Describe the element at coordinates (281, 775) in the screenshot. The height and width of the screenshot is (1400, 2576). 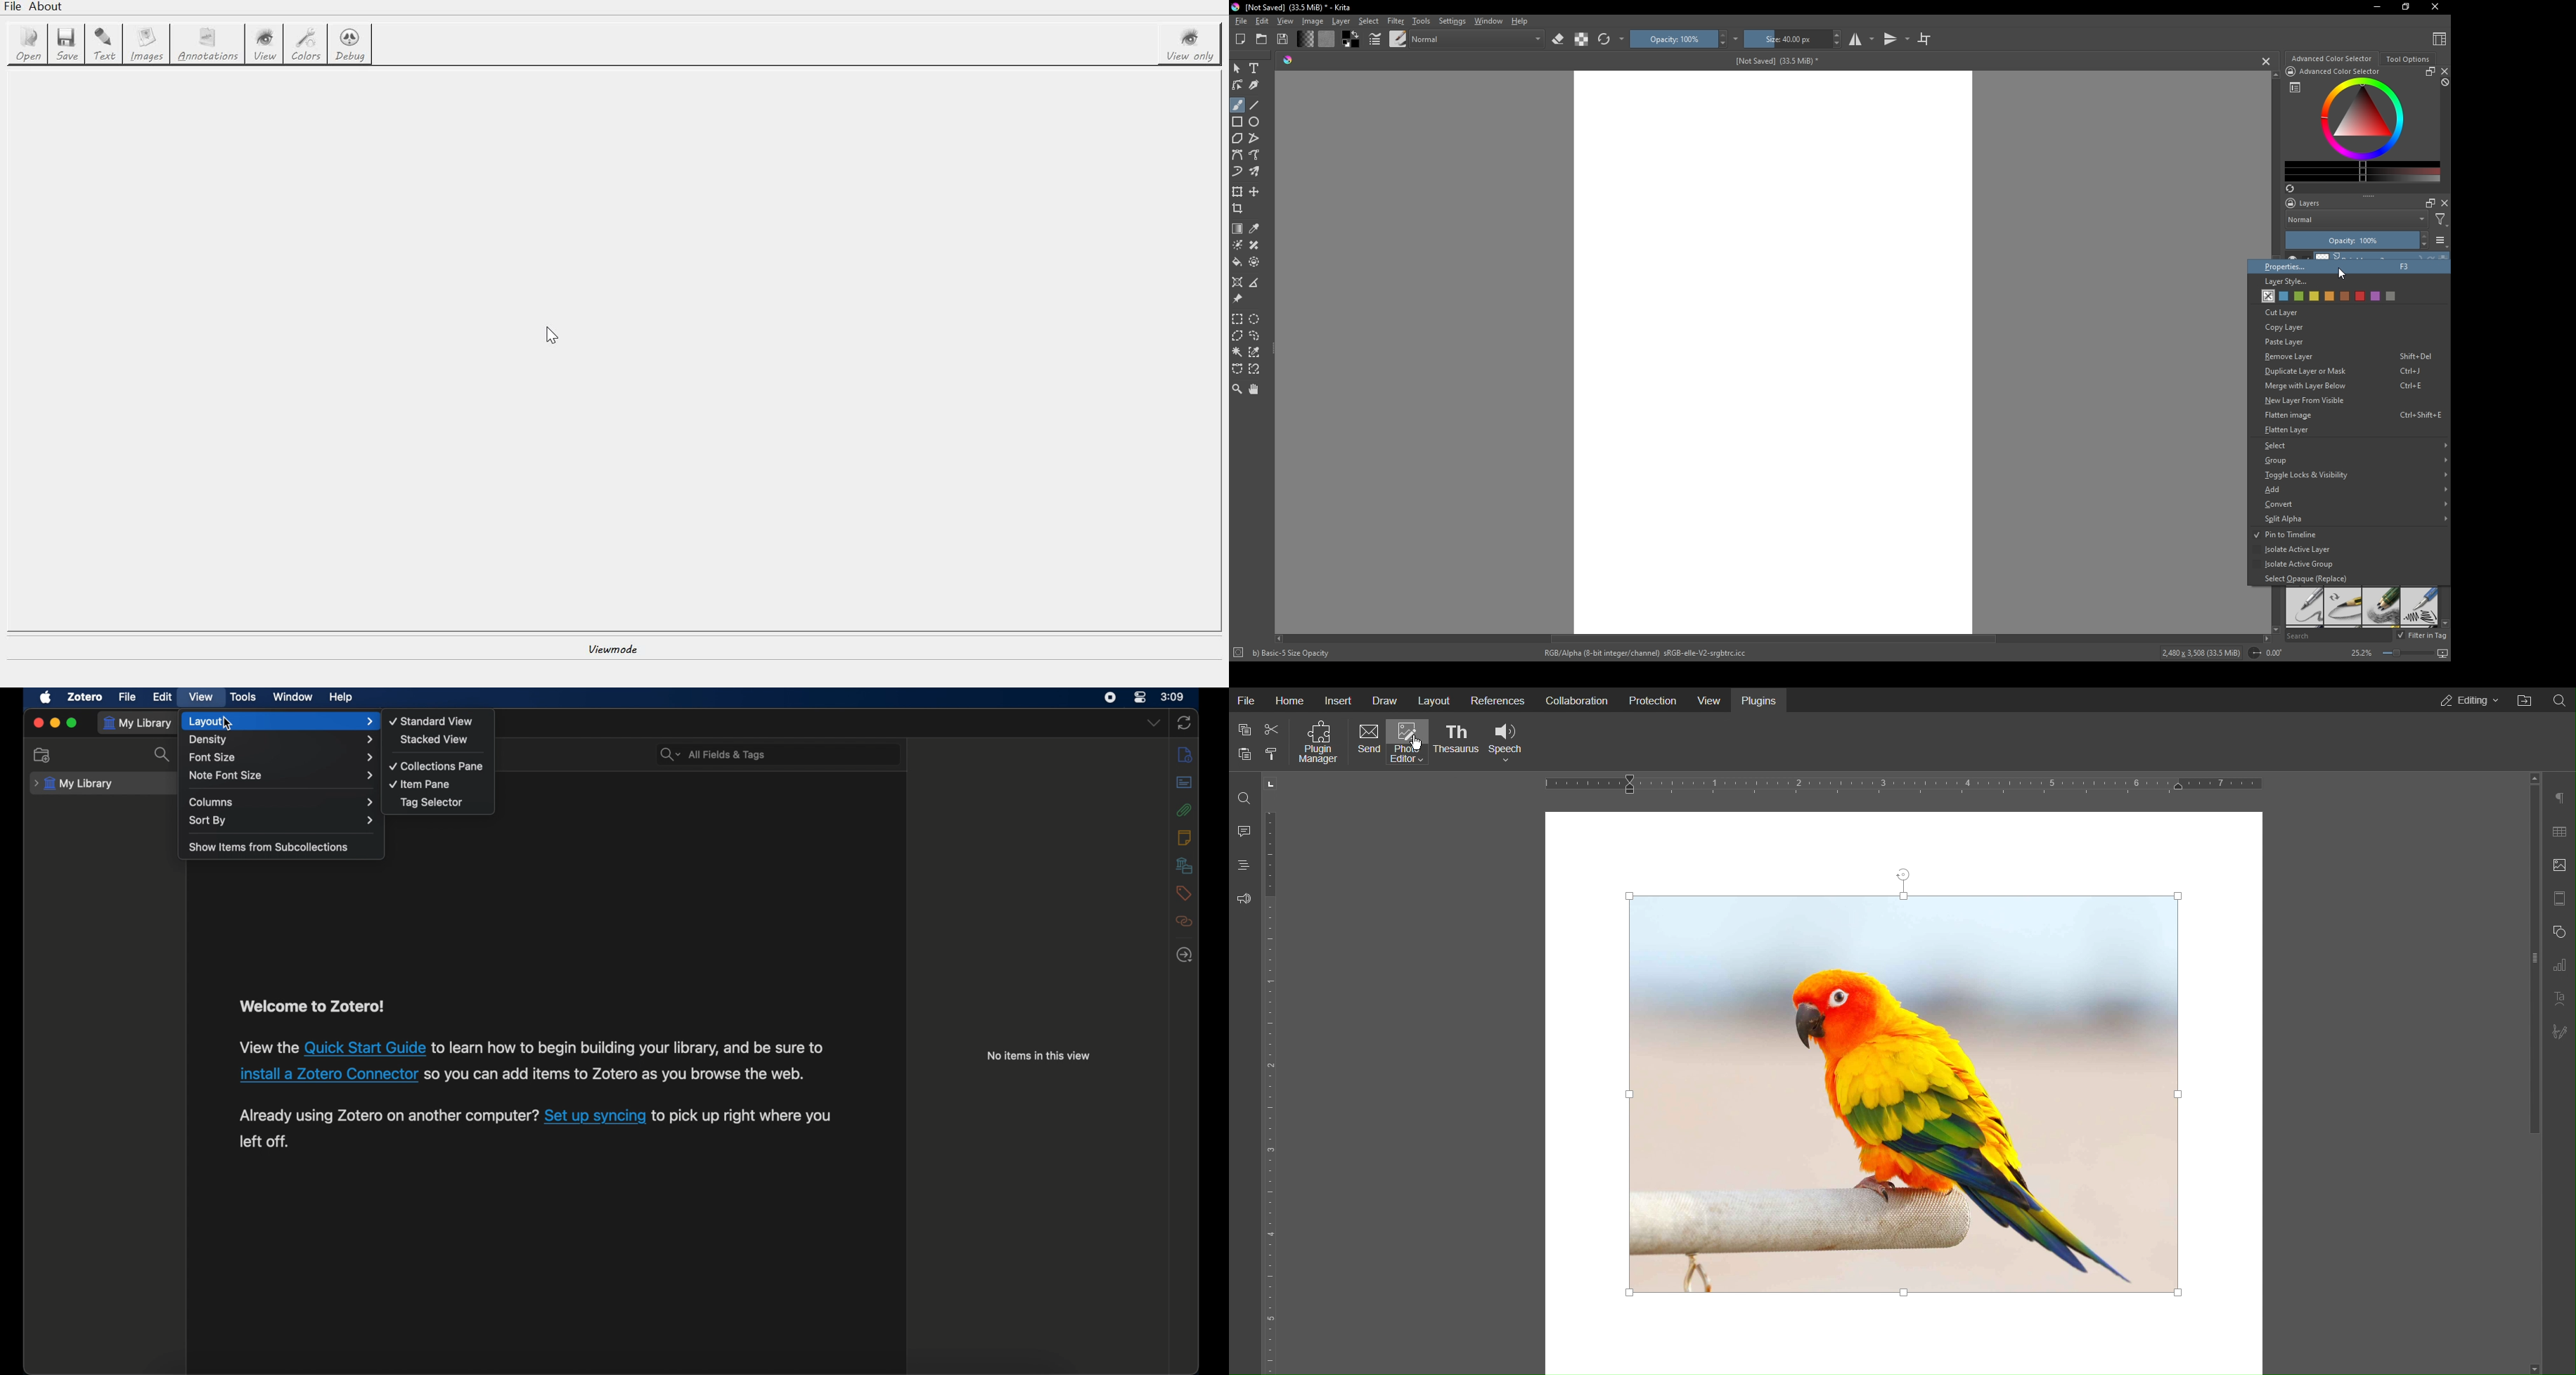
I see `note font size` at that location.